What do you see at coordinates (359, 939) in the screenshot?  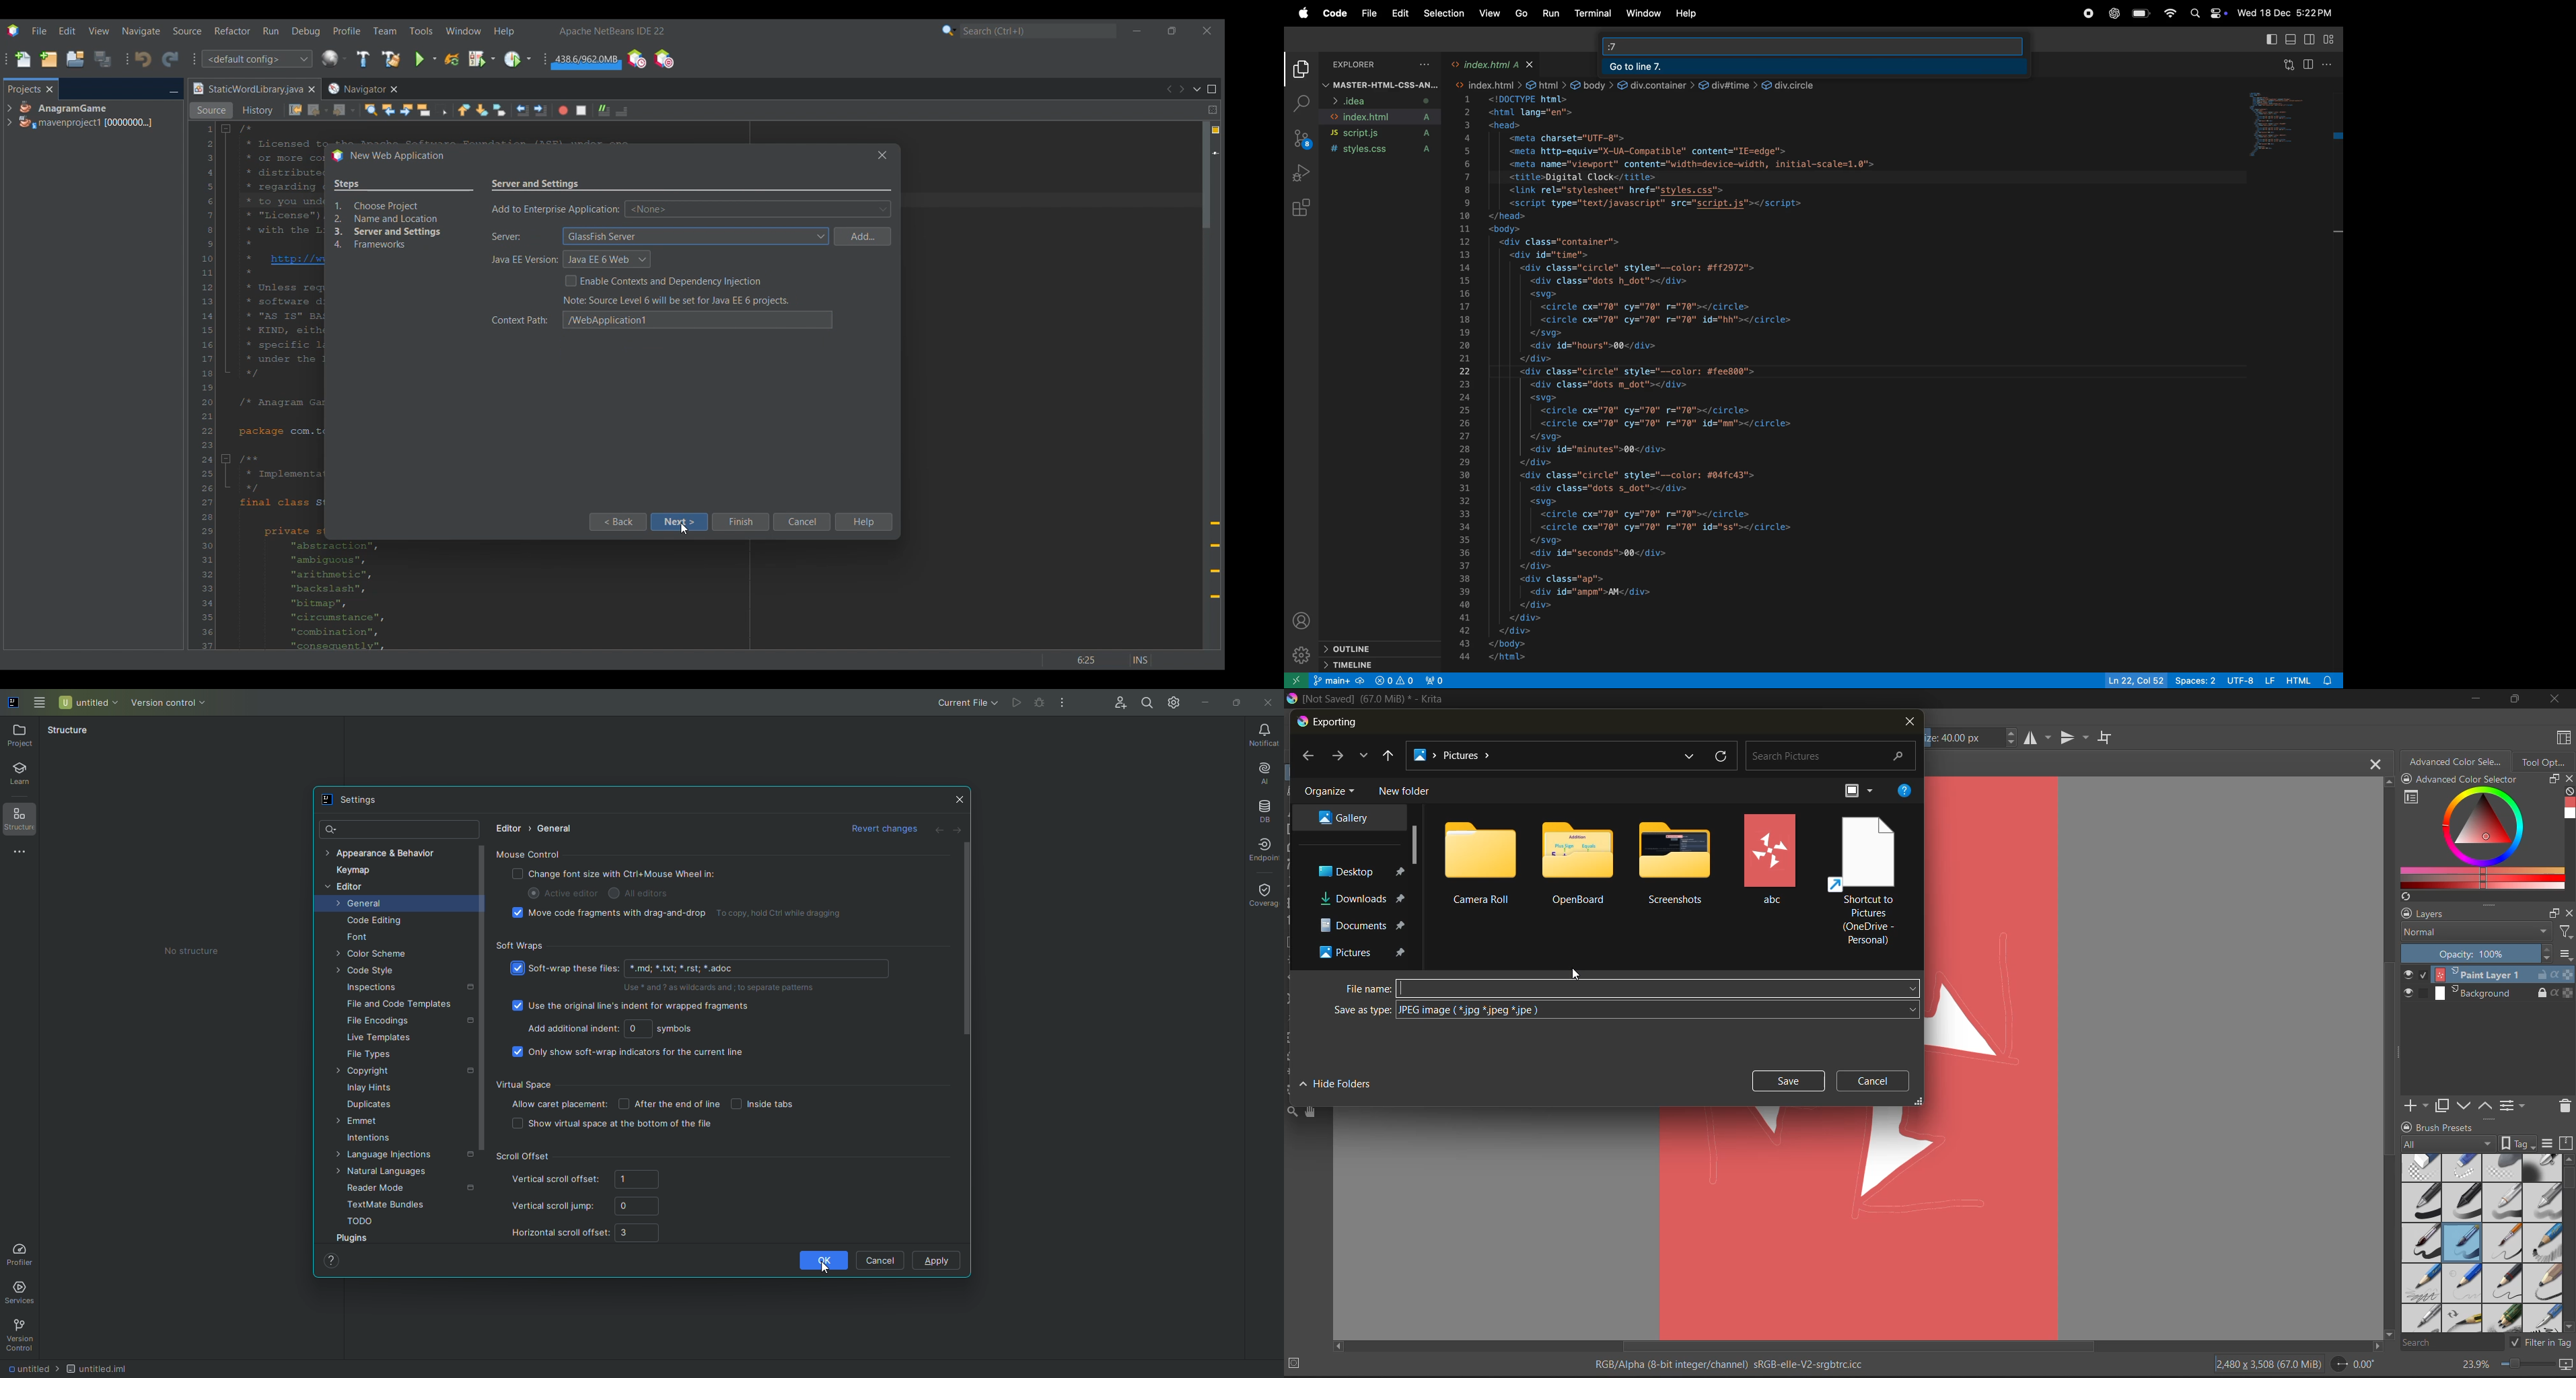 I see `Font` at bounding box center [359, 939].